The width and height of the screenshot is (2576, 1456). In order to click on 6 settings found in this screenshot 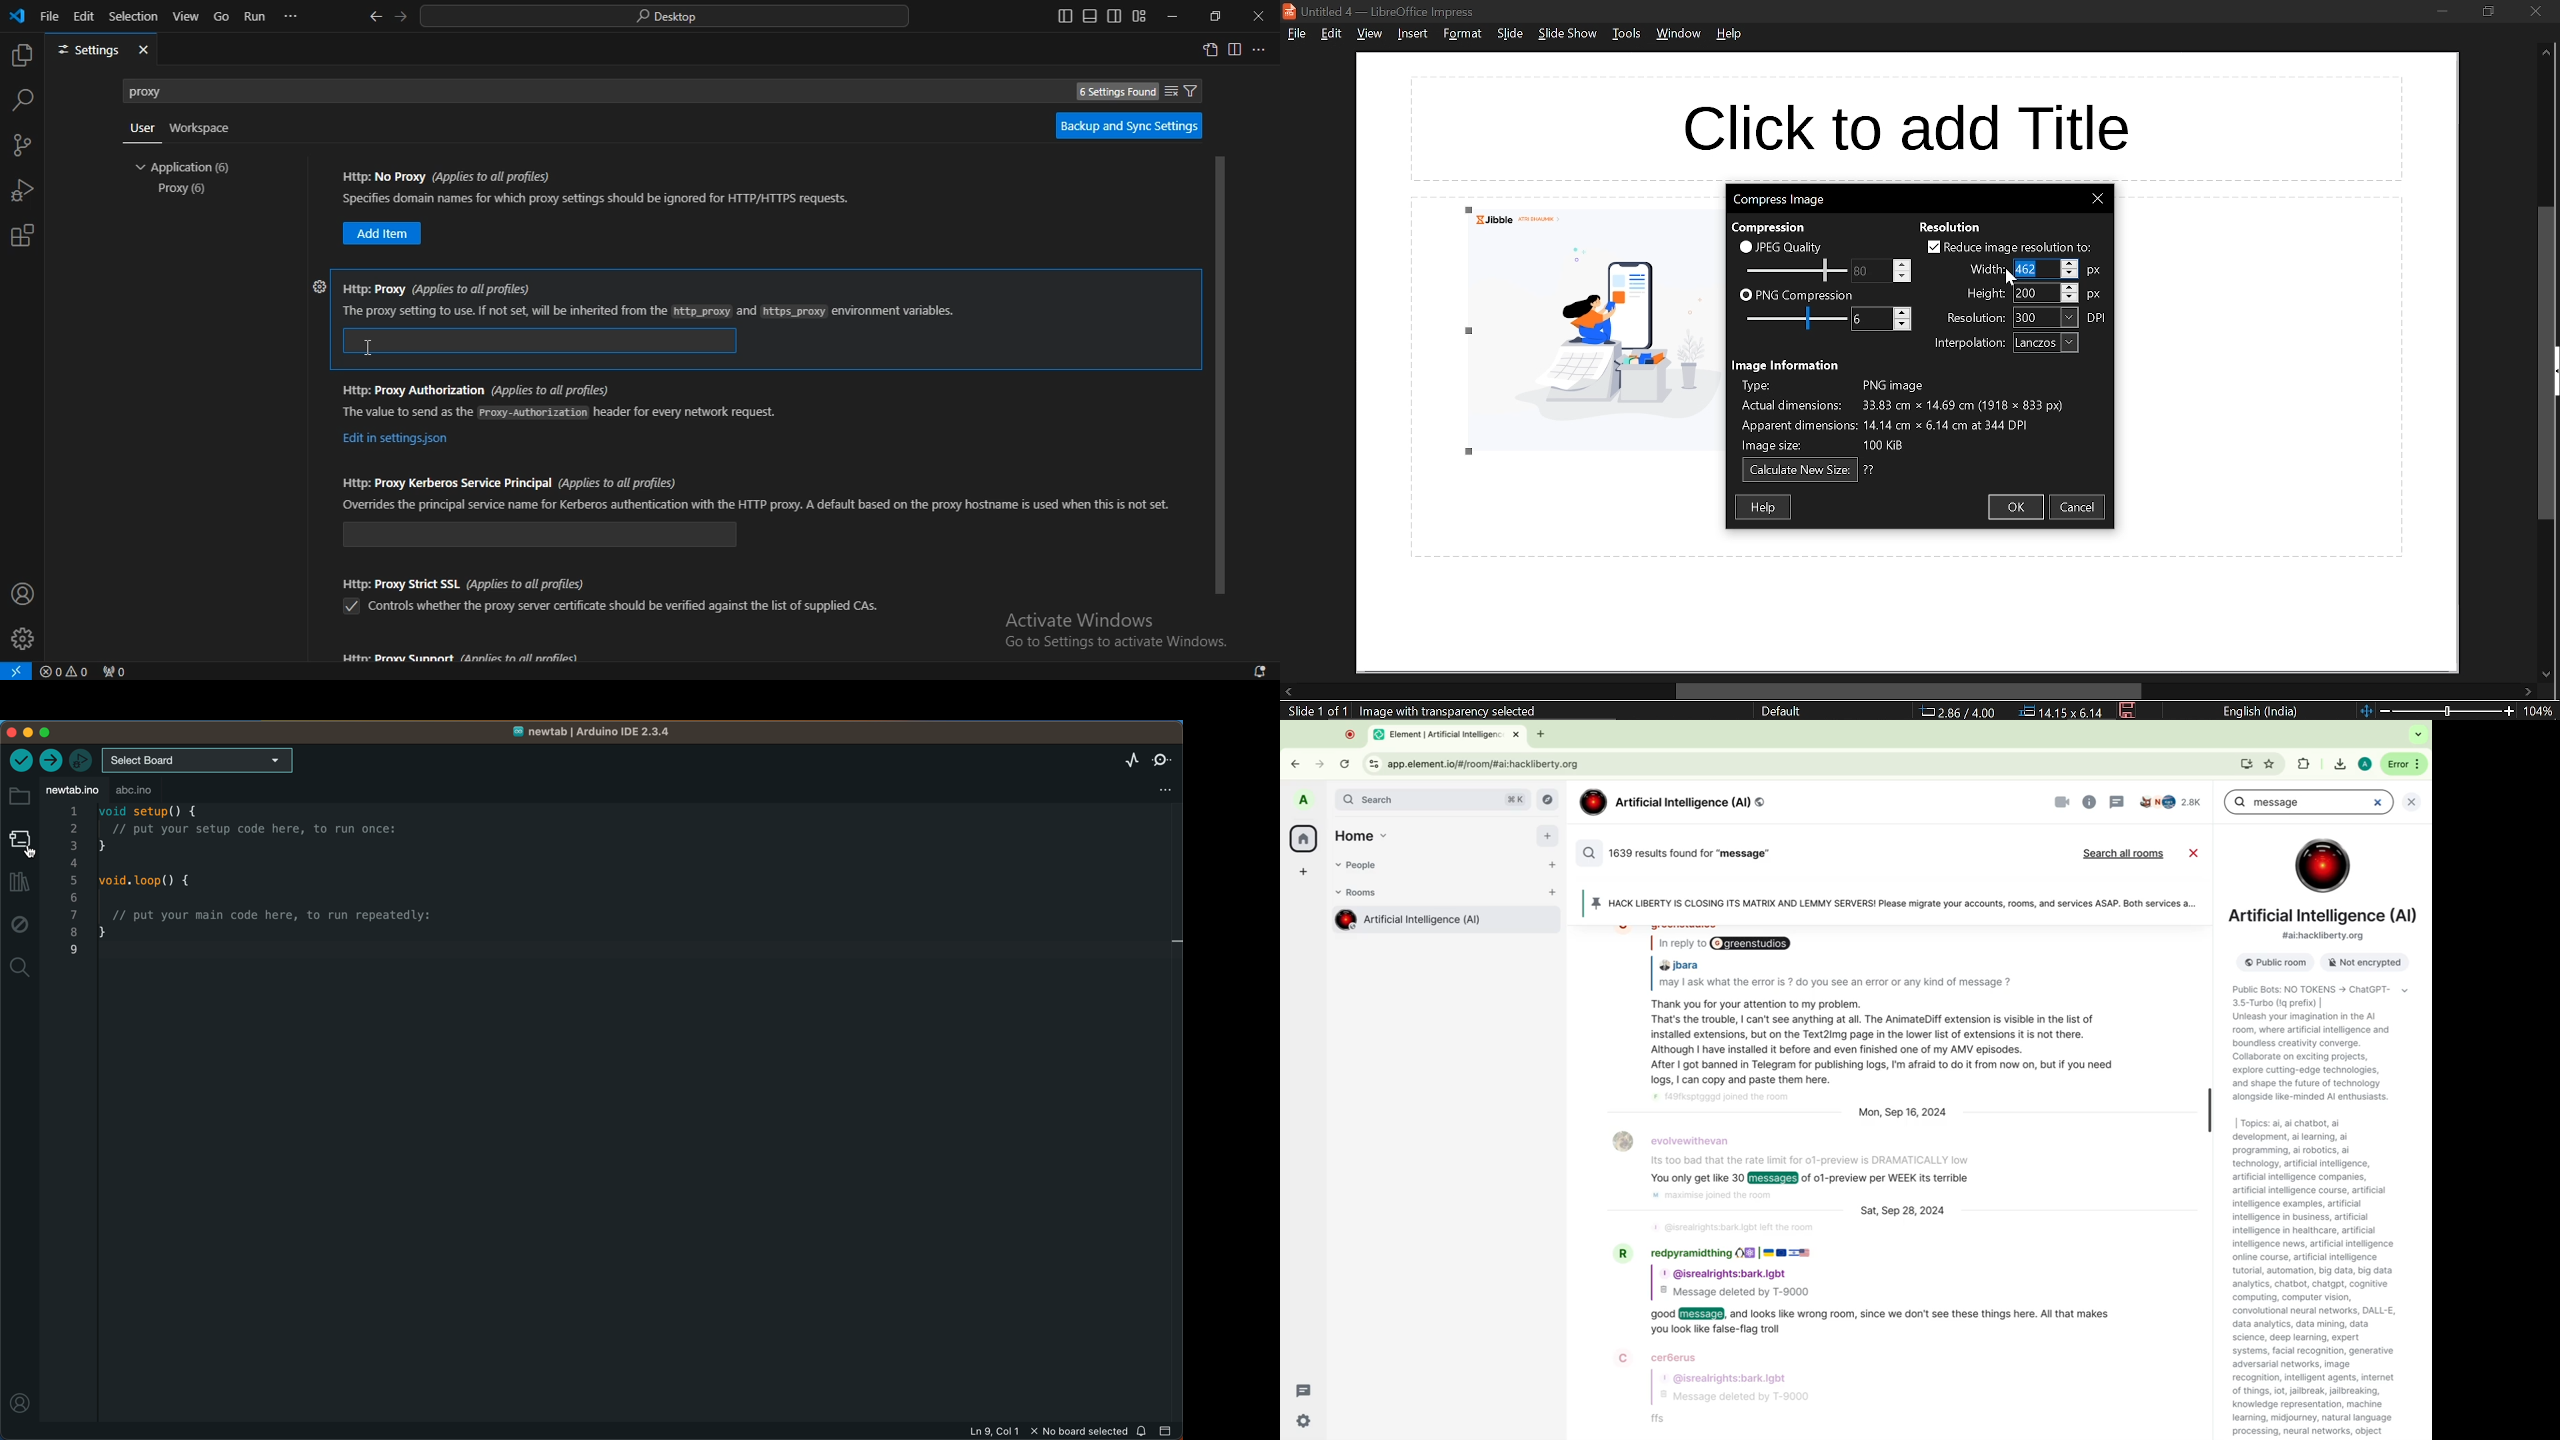, I will do `click(1112, 94)`.